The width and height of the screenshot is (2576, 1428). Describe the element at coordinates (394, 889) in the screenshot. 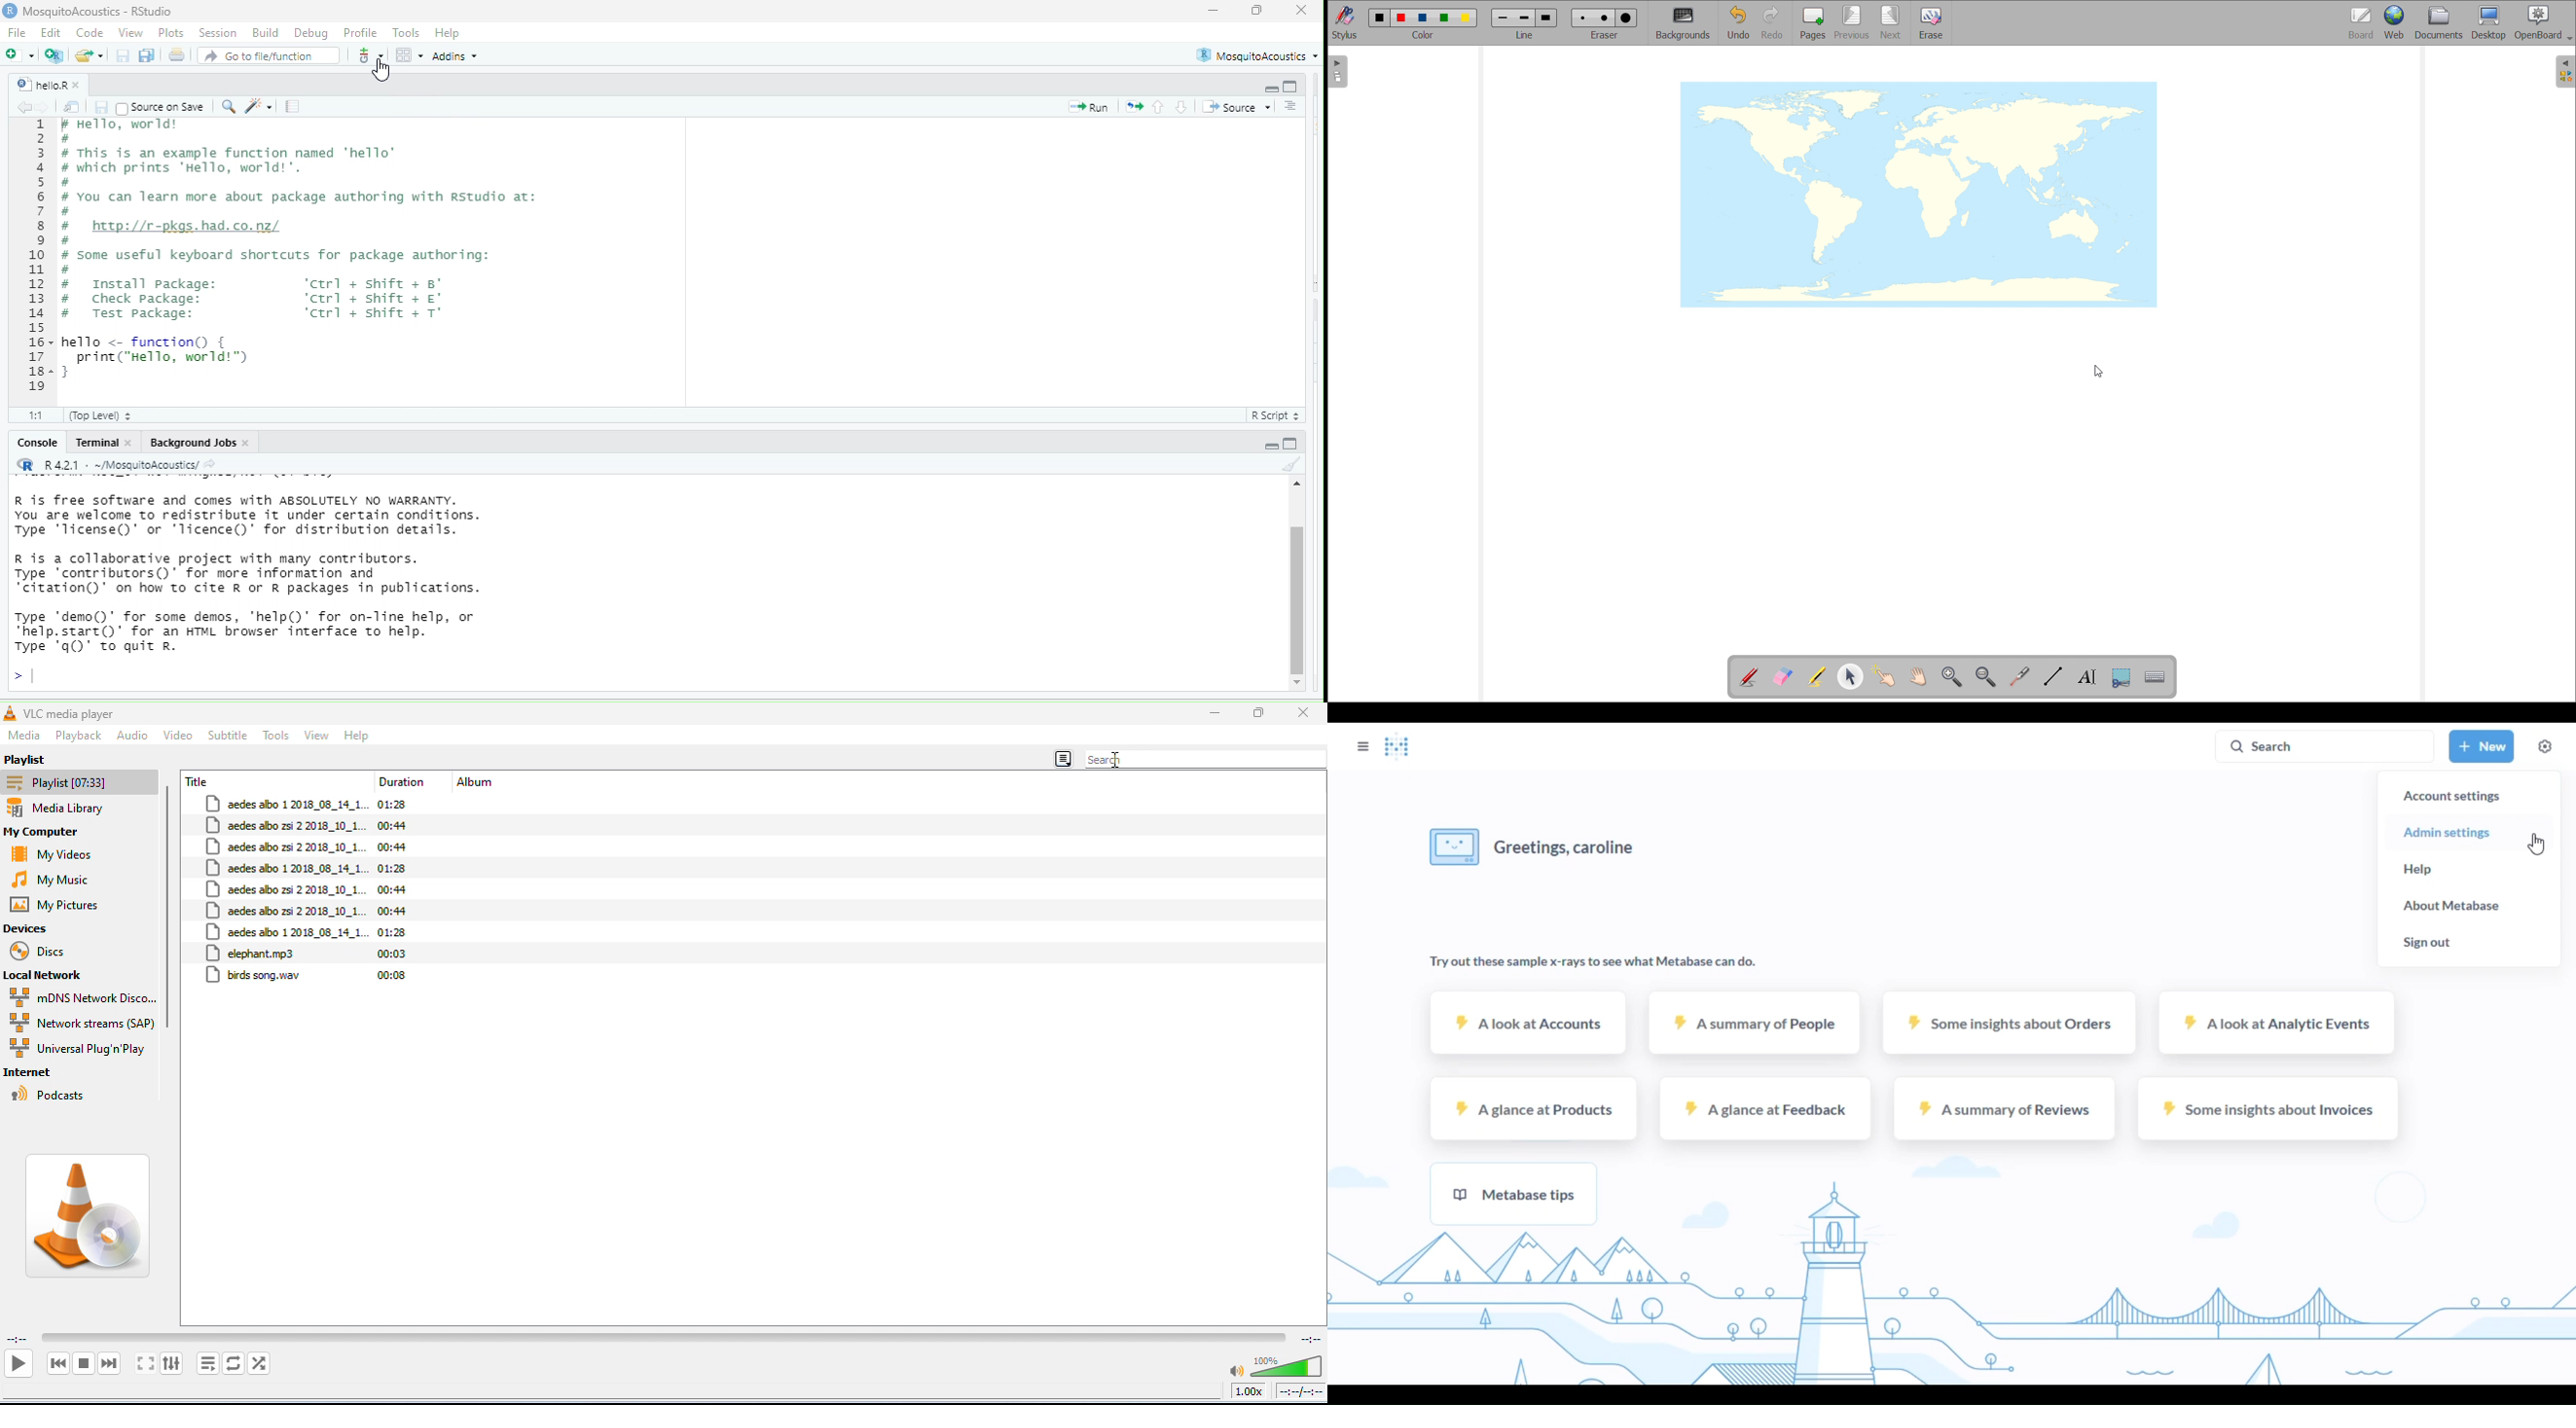

I see `00:44` at that location.